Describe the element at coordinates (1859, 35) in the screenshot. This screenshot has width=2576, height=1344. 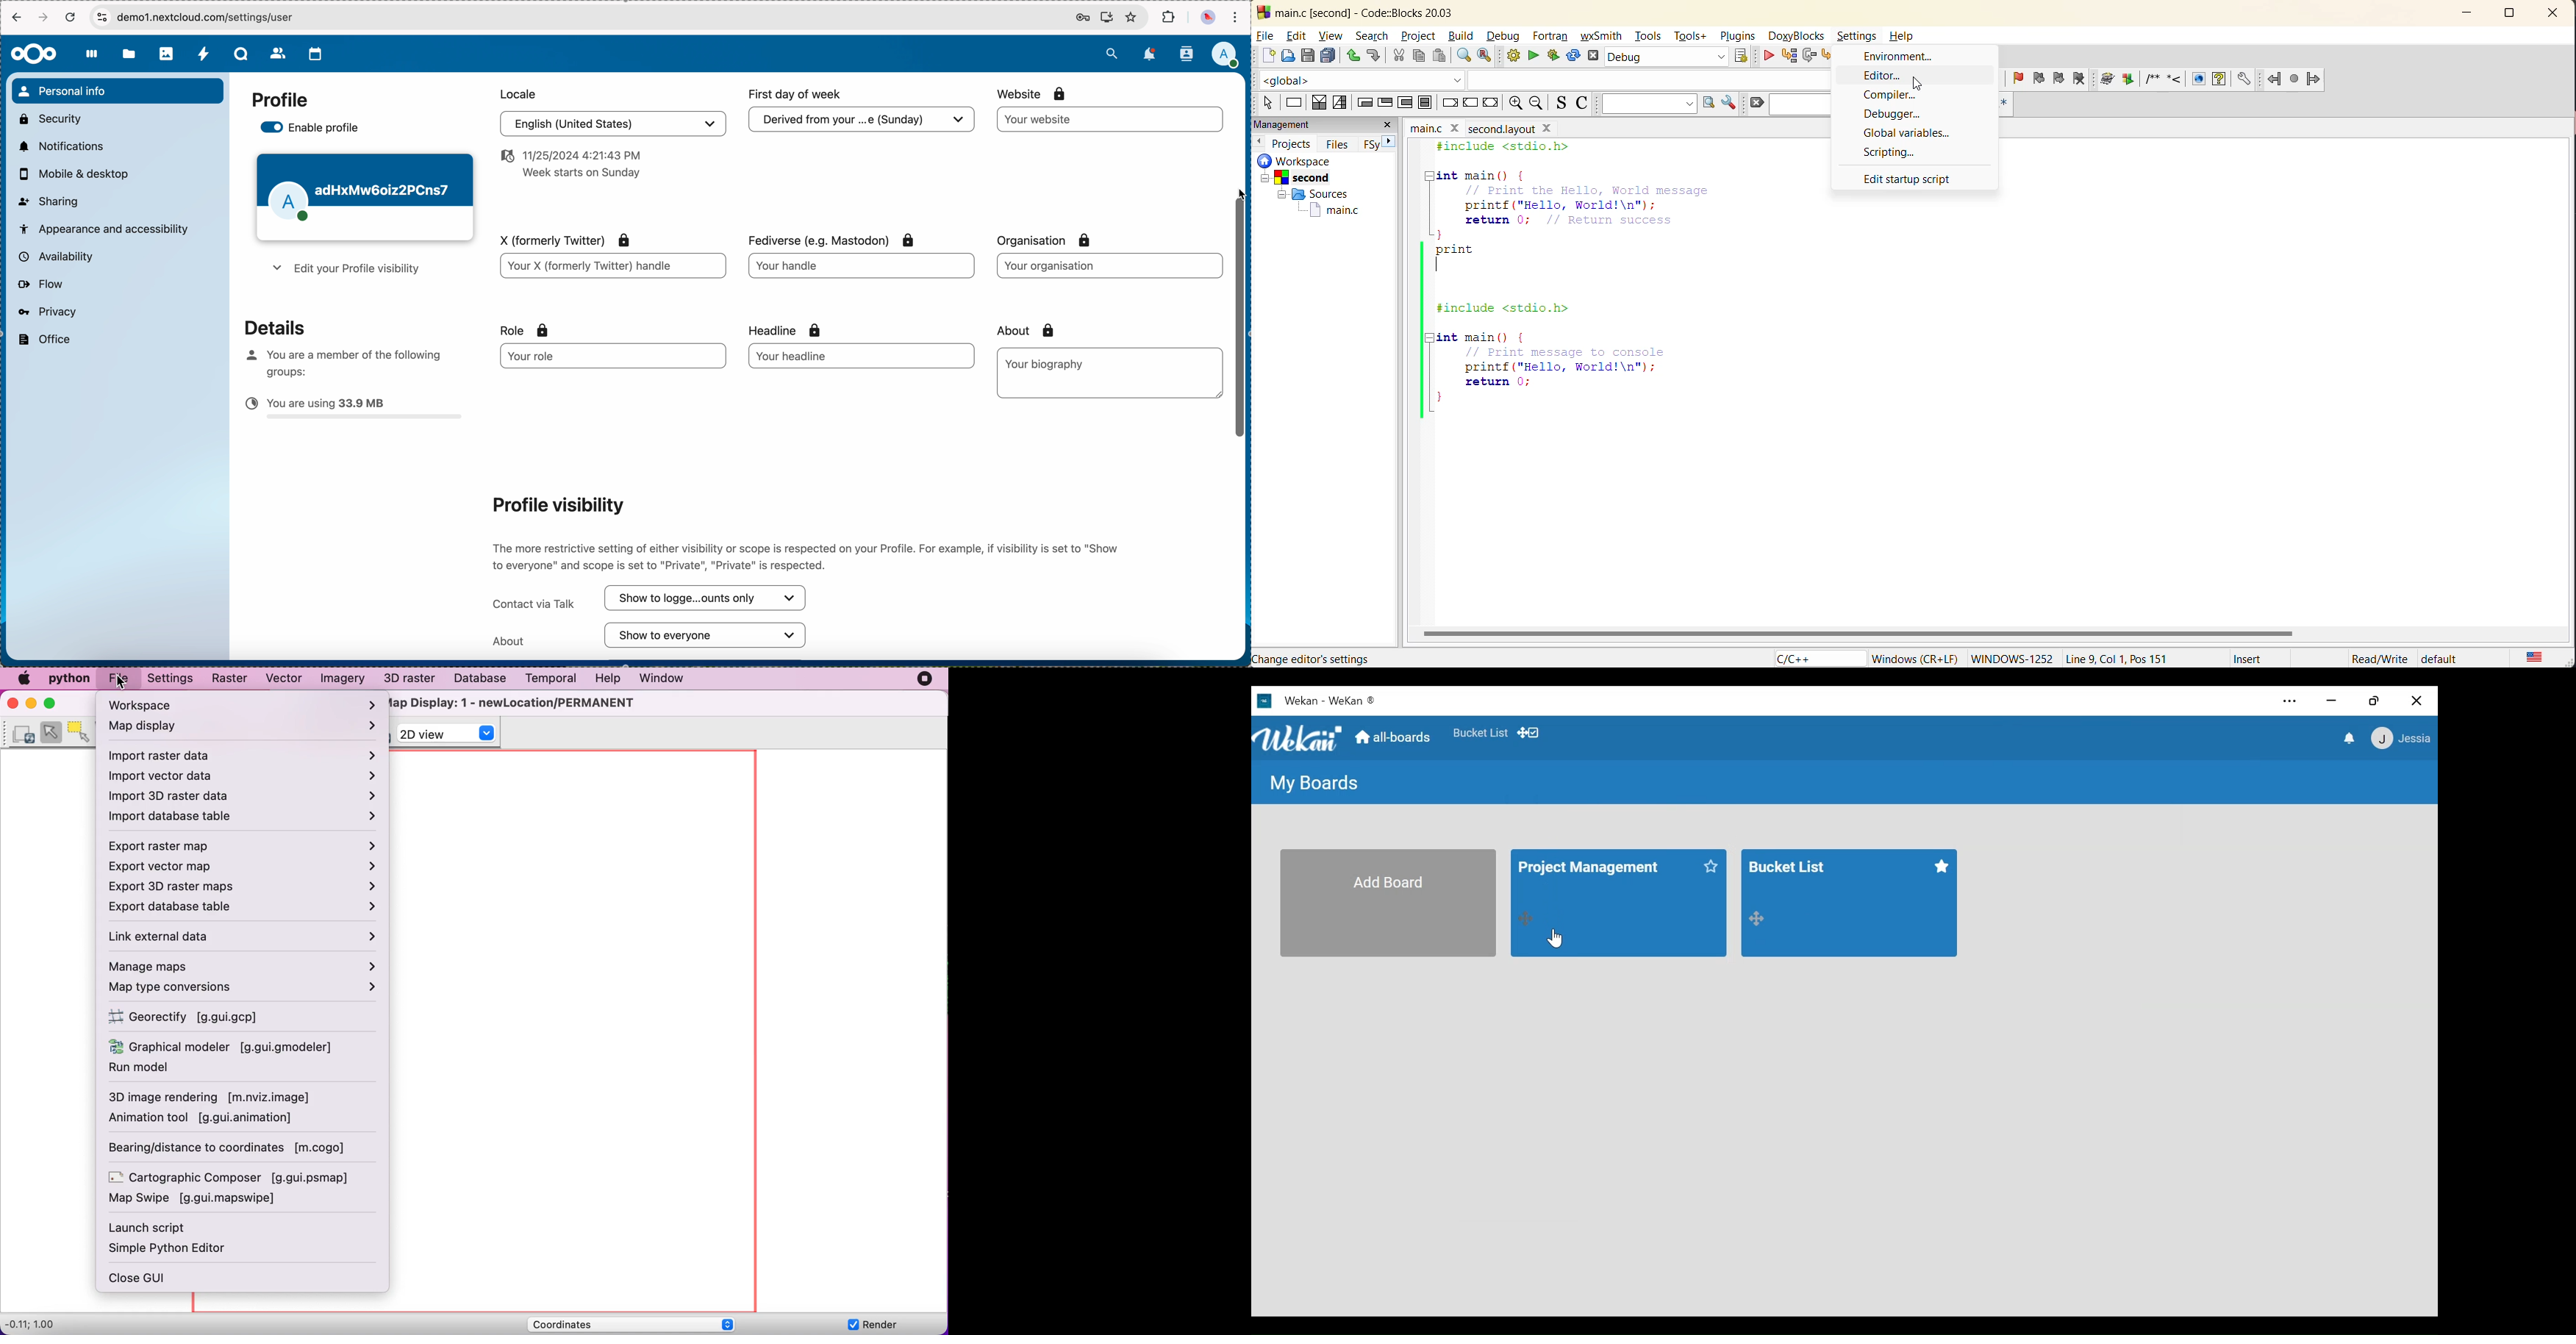
I see `Settings` at that location.